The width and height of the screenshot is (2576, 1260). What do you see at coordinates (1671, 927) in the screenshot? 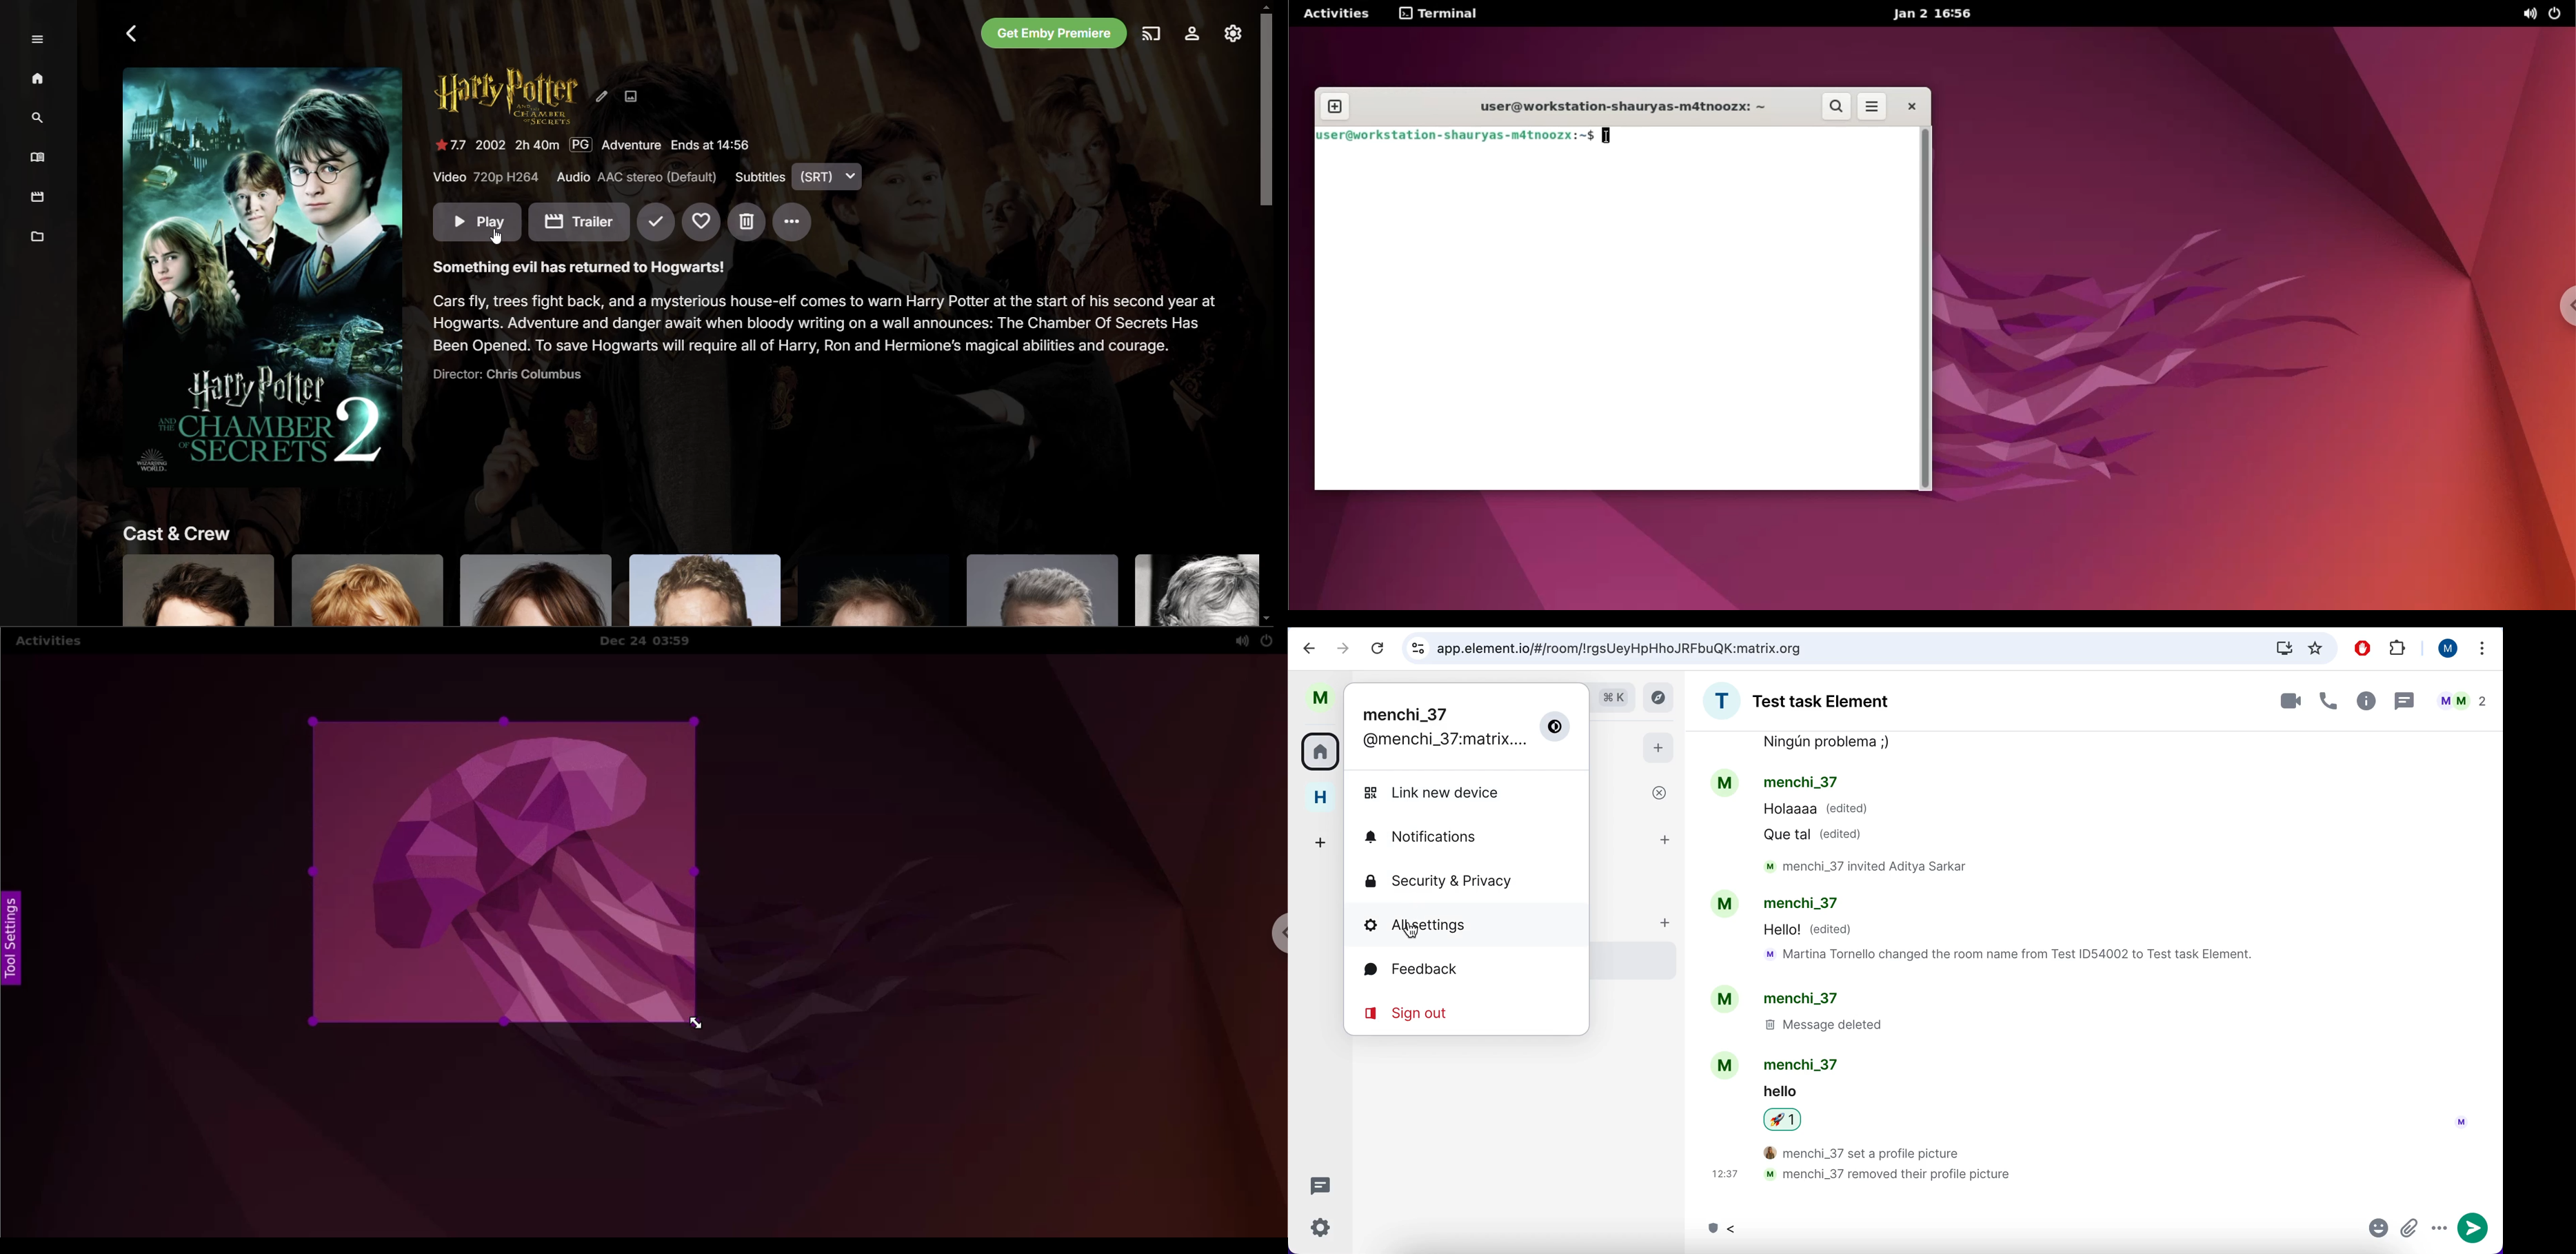
I see `add` at bounding box center [1671, 927].